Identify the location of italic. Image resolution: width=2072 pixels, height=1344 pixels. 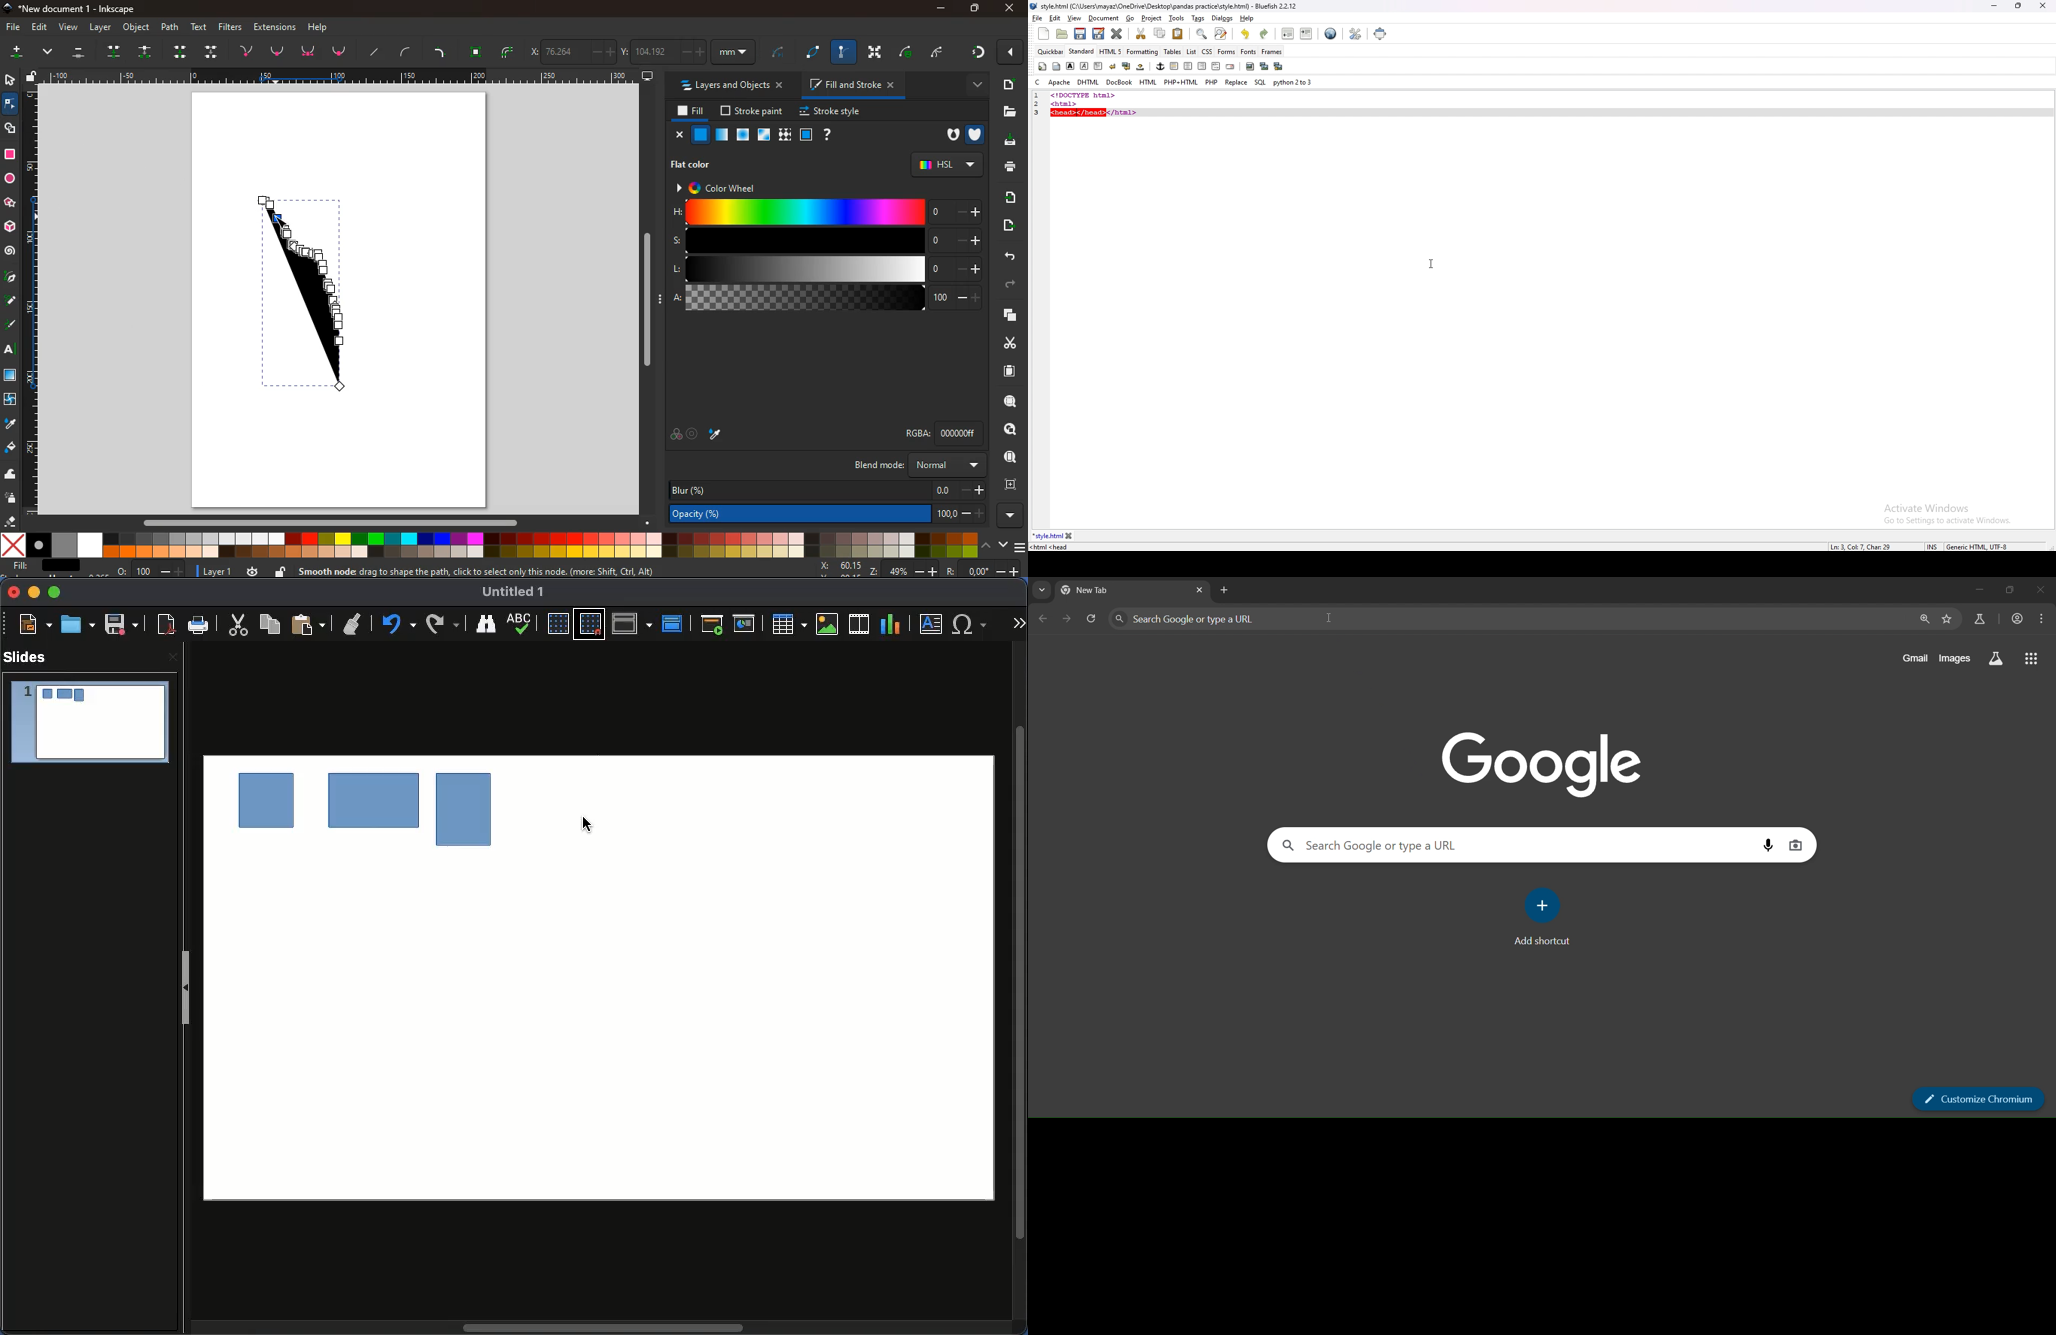
(1085, 65).